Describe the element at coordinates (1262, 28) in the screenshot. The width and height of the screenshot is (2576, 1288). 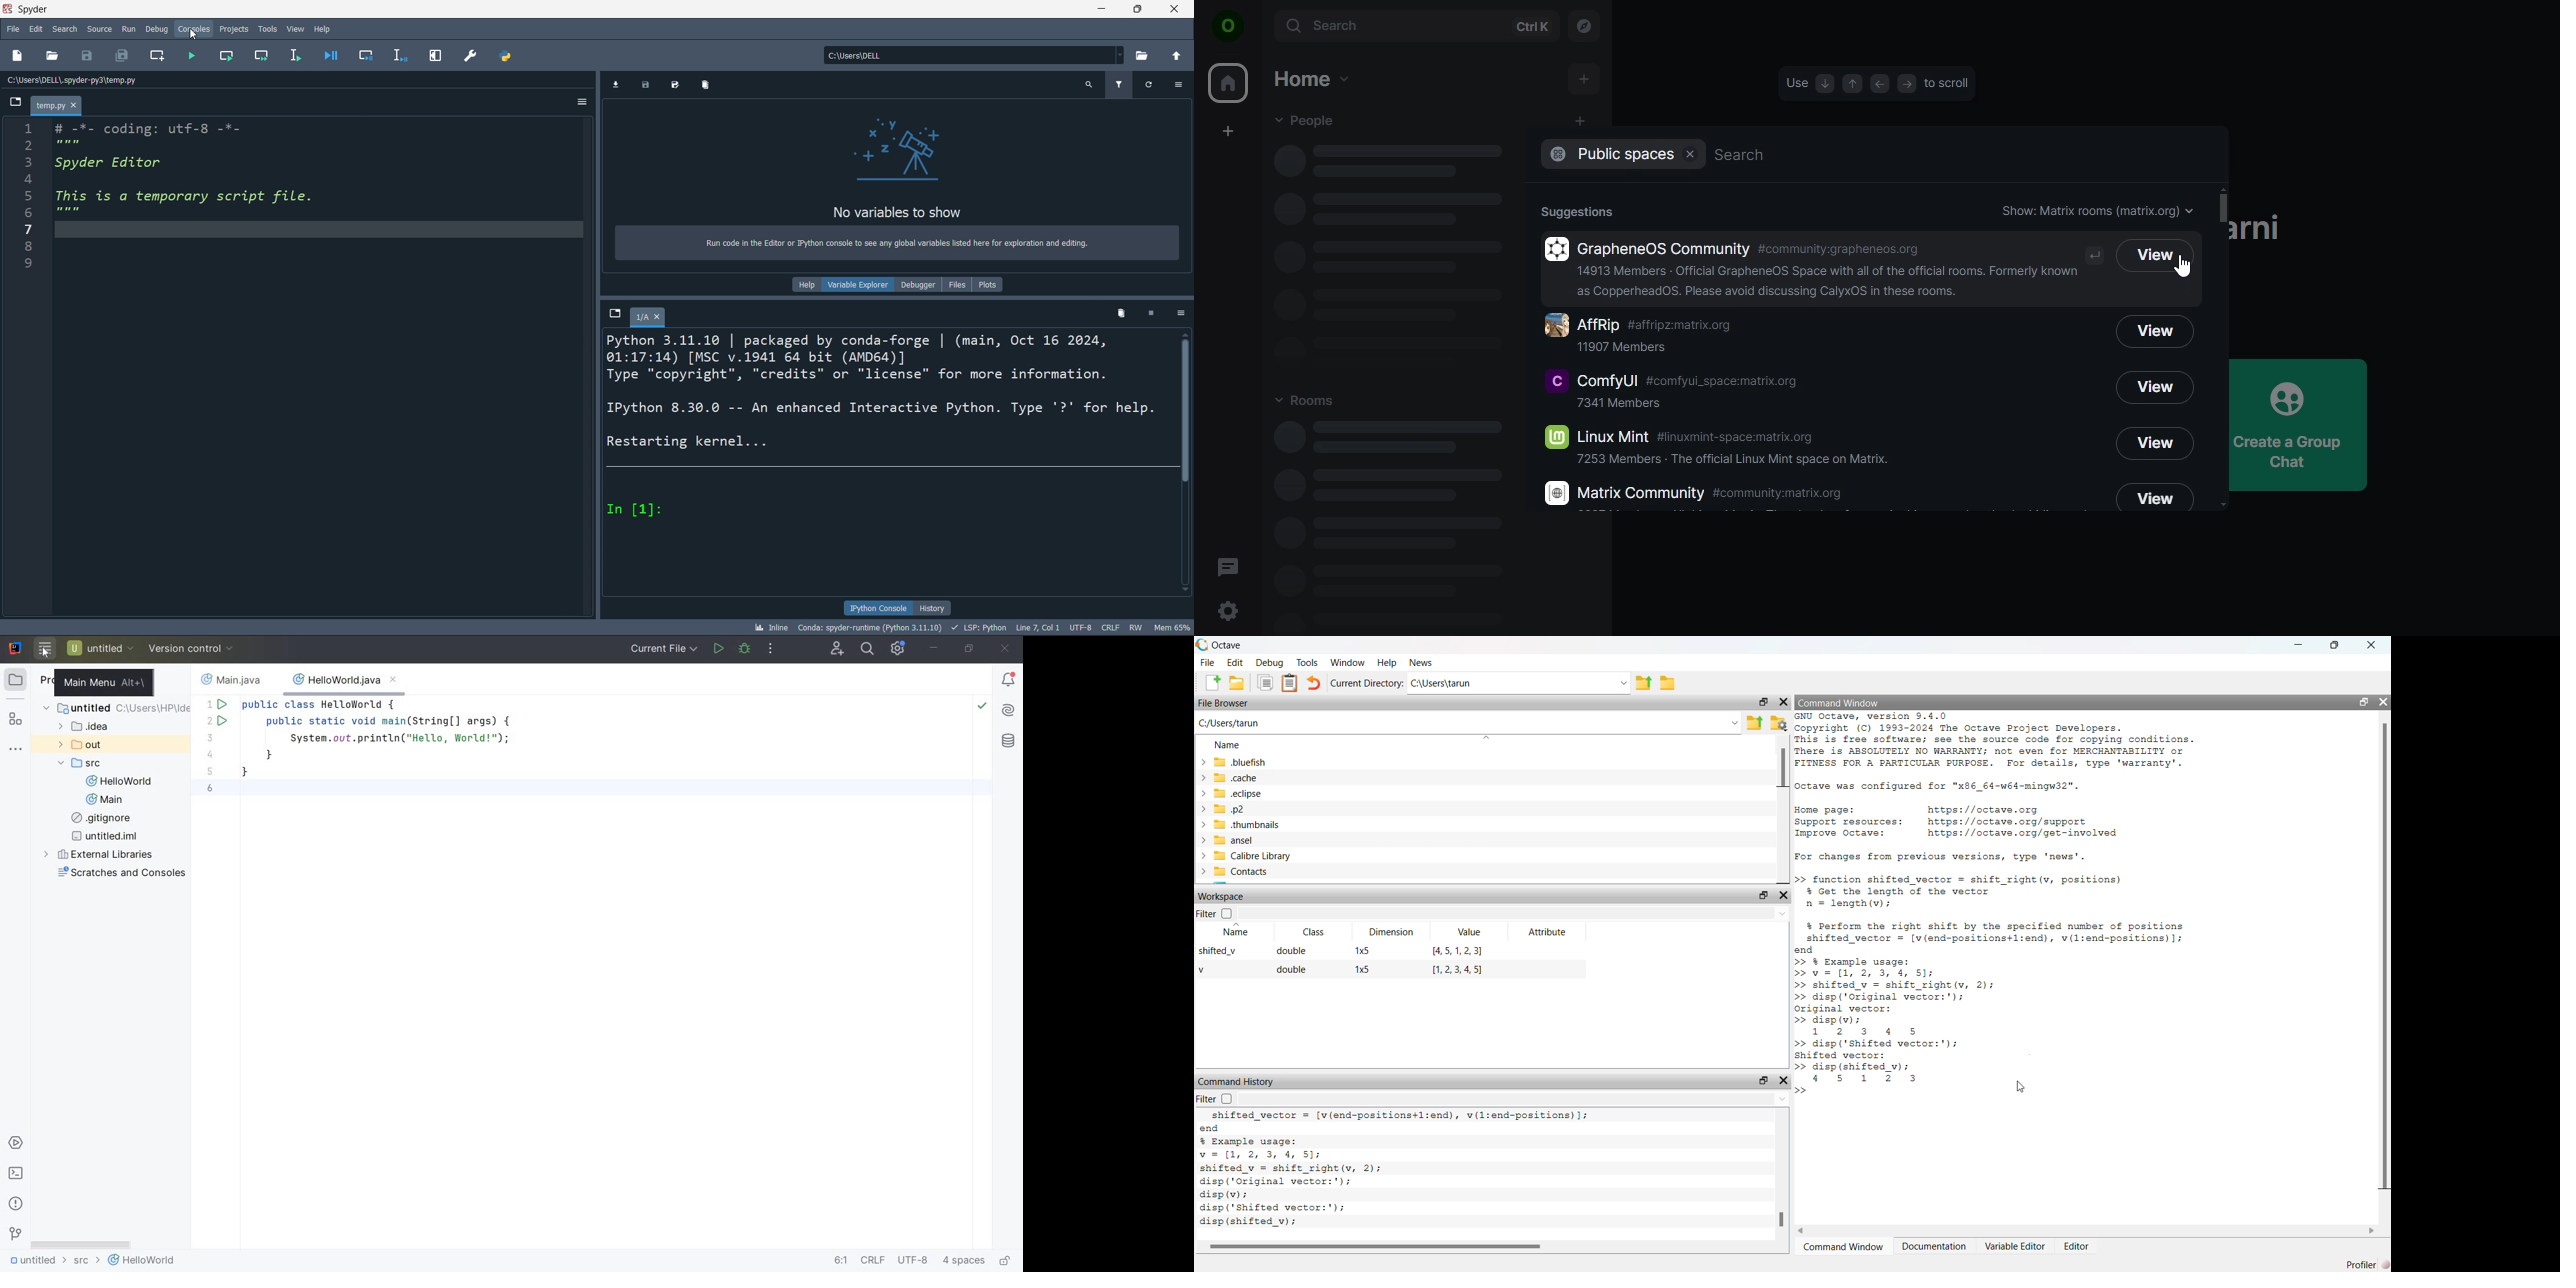
I see `expand` at that location.